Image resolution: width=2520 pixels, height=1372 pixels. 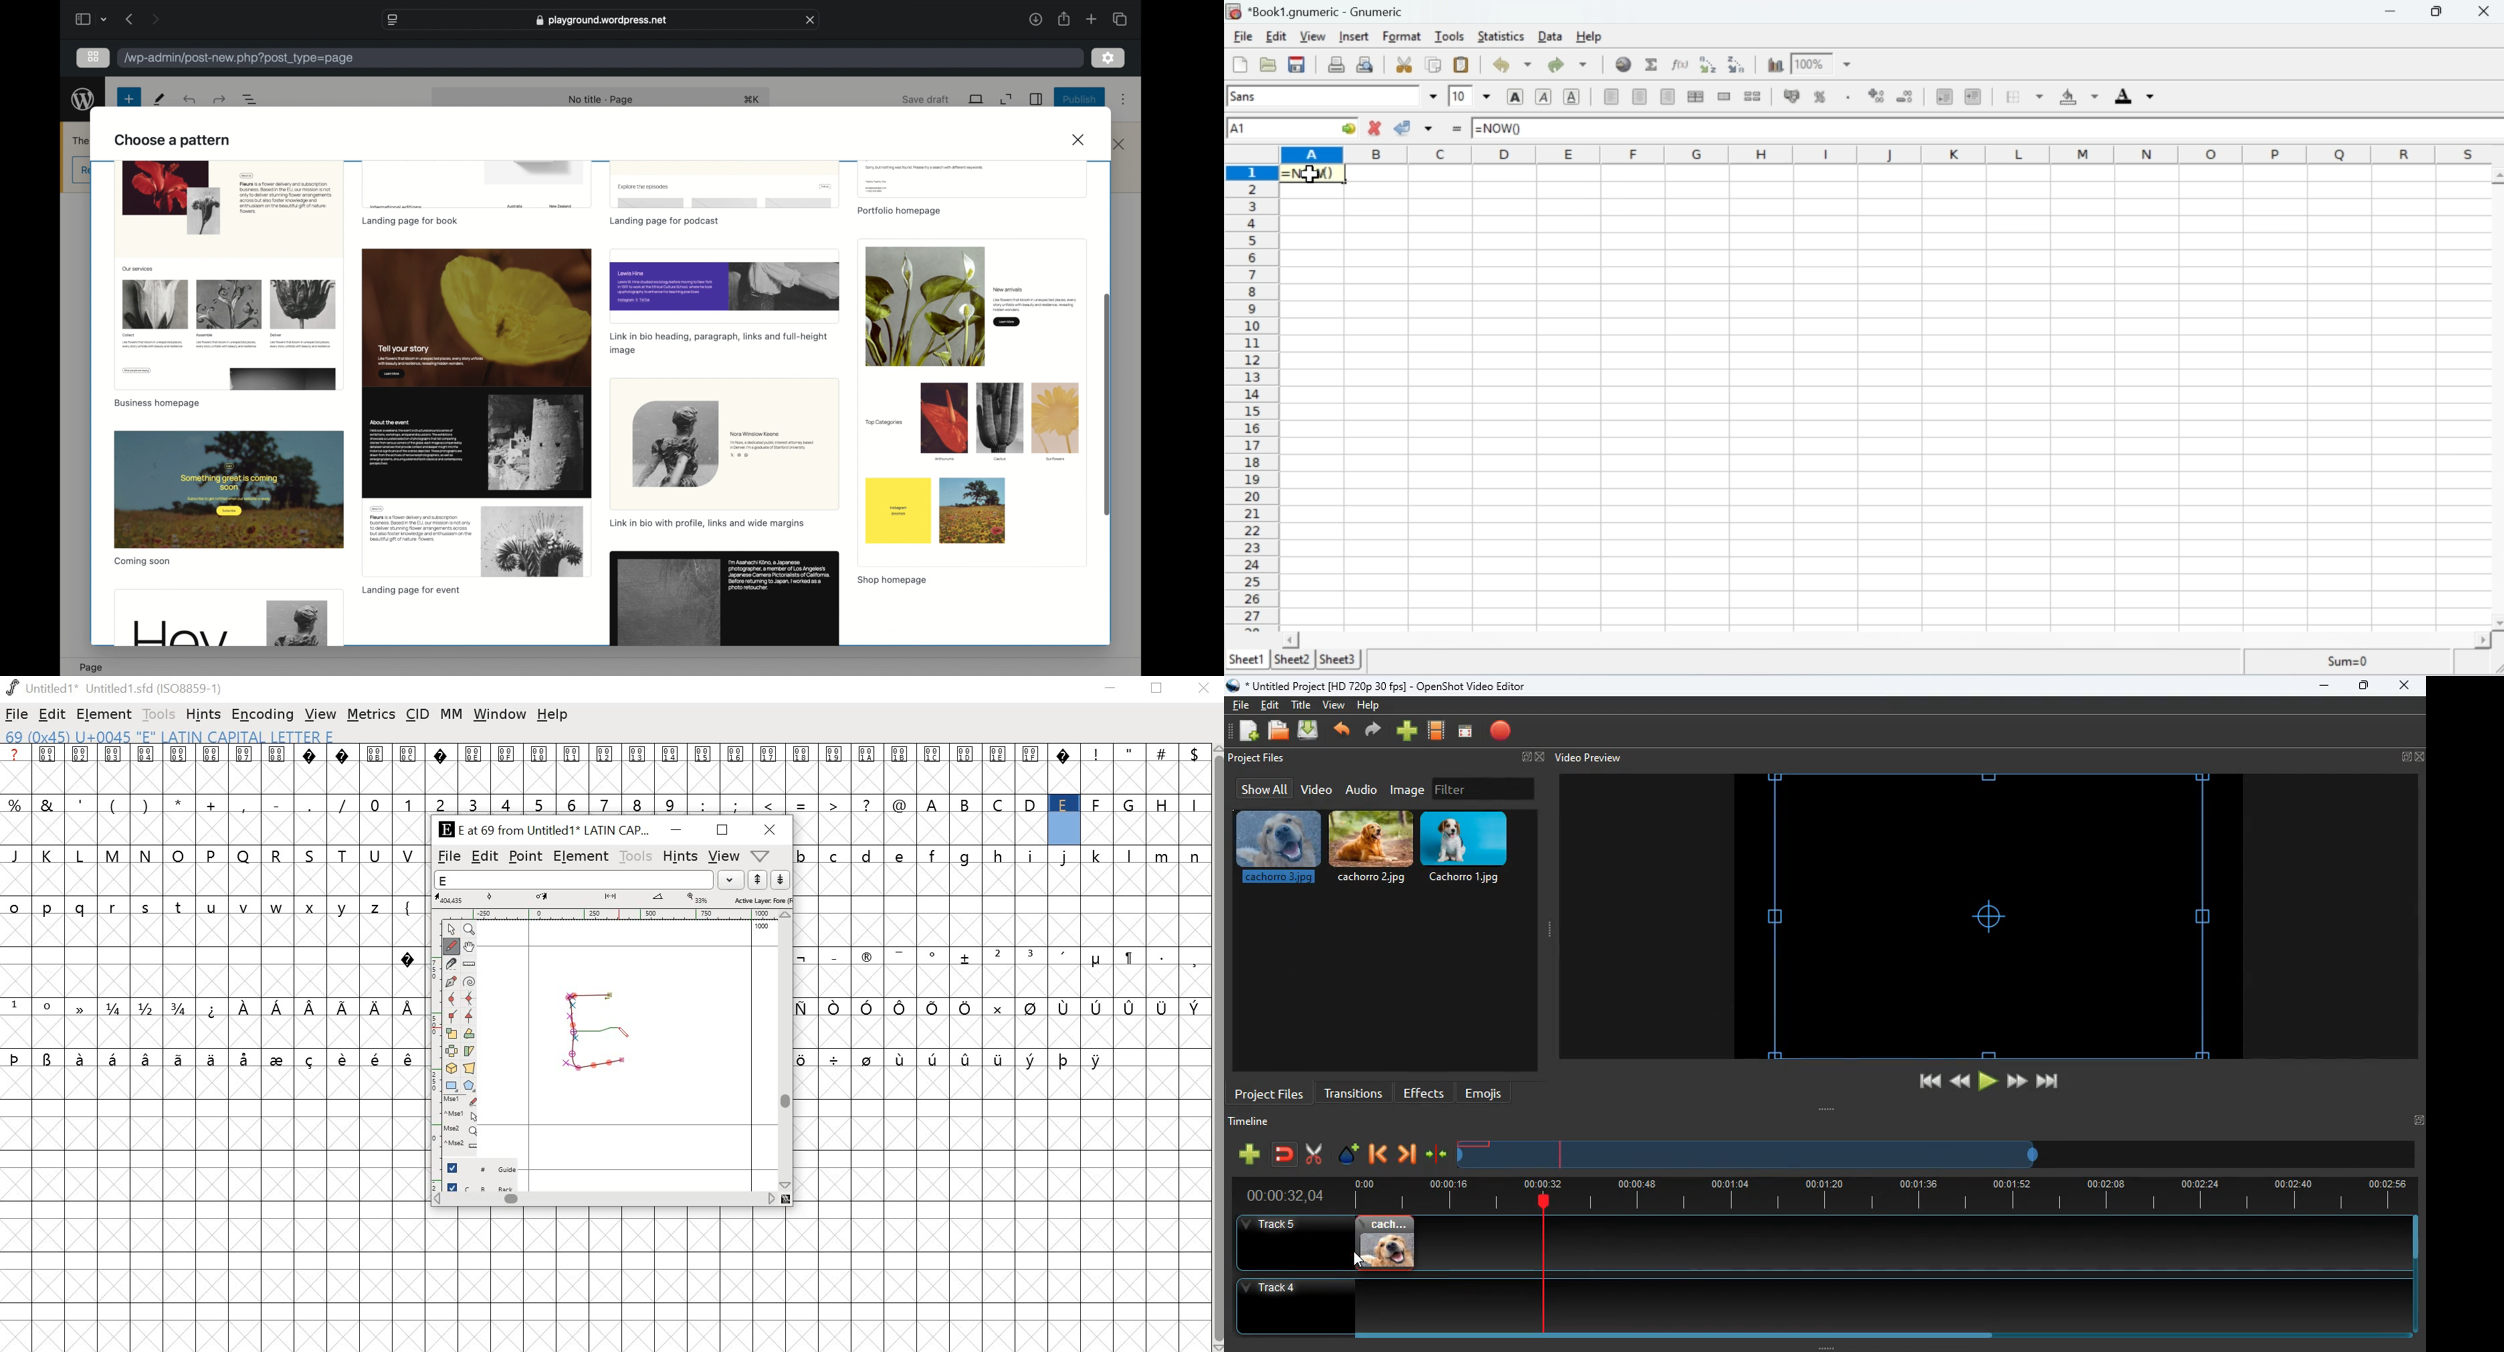 I want to click on close, so click(x=811, y=19).